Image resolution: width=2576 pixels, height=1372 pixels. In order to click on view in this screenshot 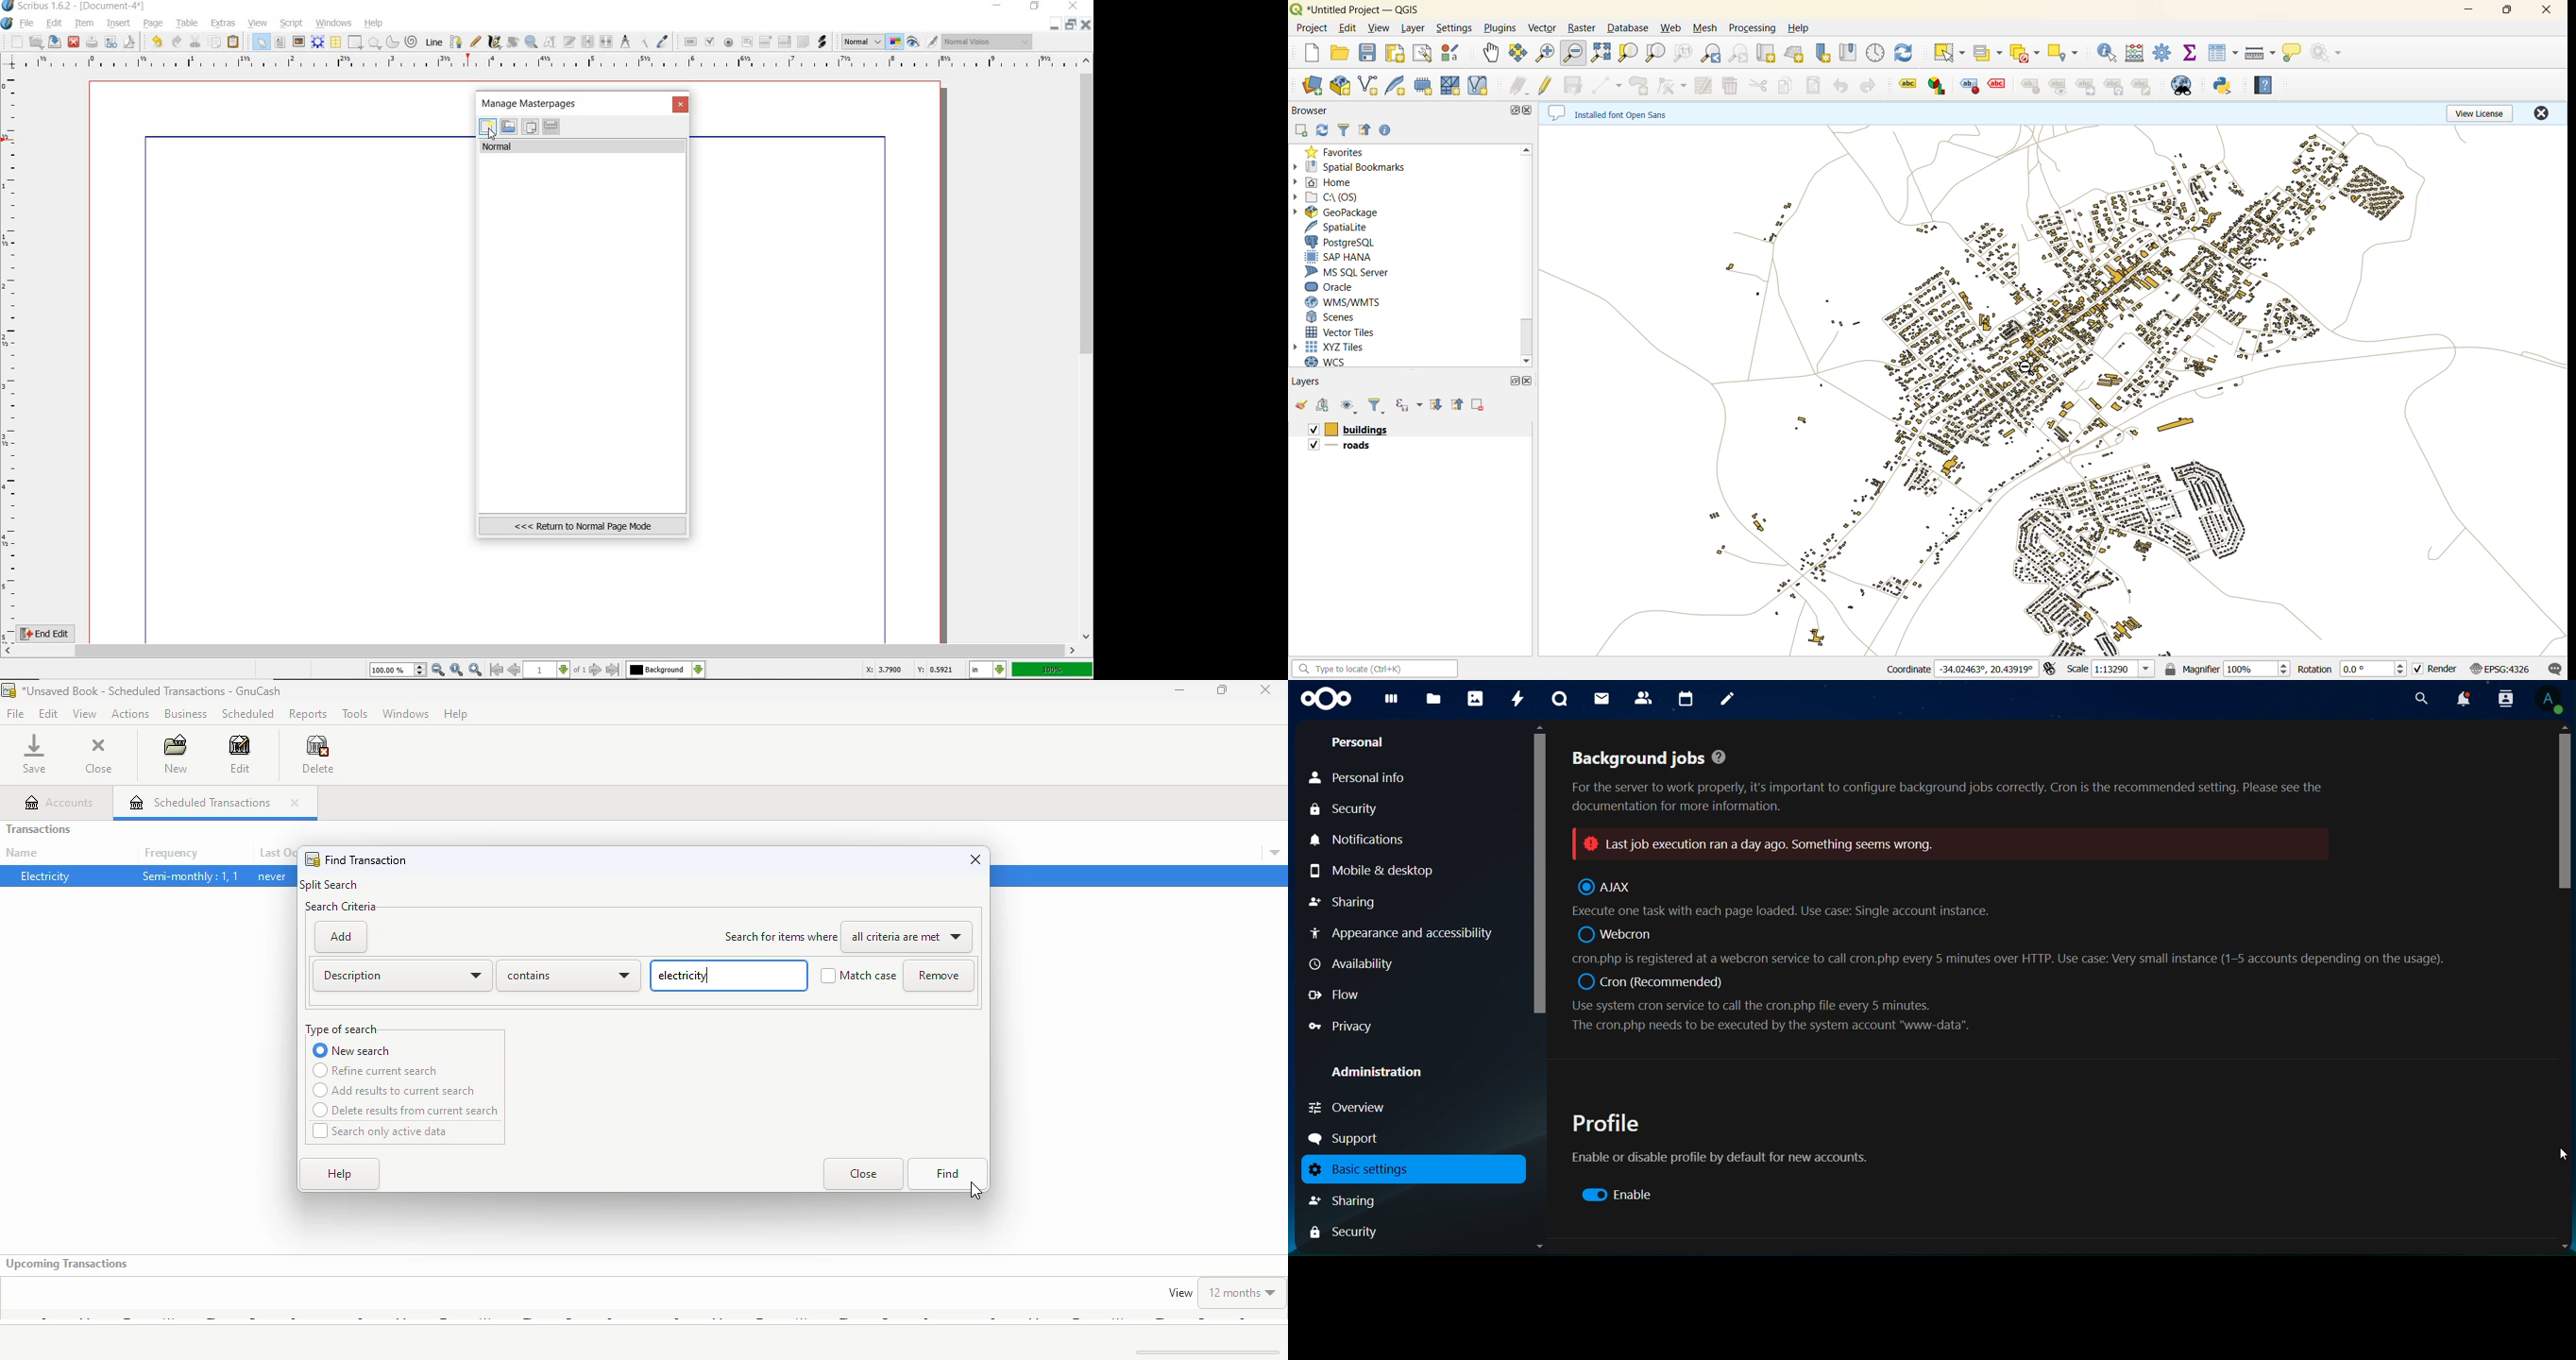, I will do `click(1180, 1293)`.